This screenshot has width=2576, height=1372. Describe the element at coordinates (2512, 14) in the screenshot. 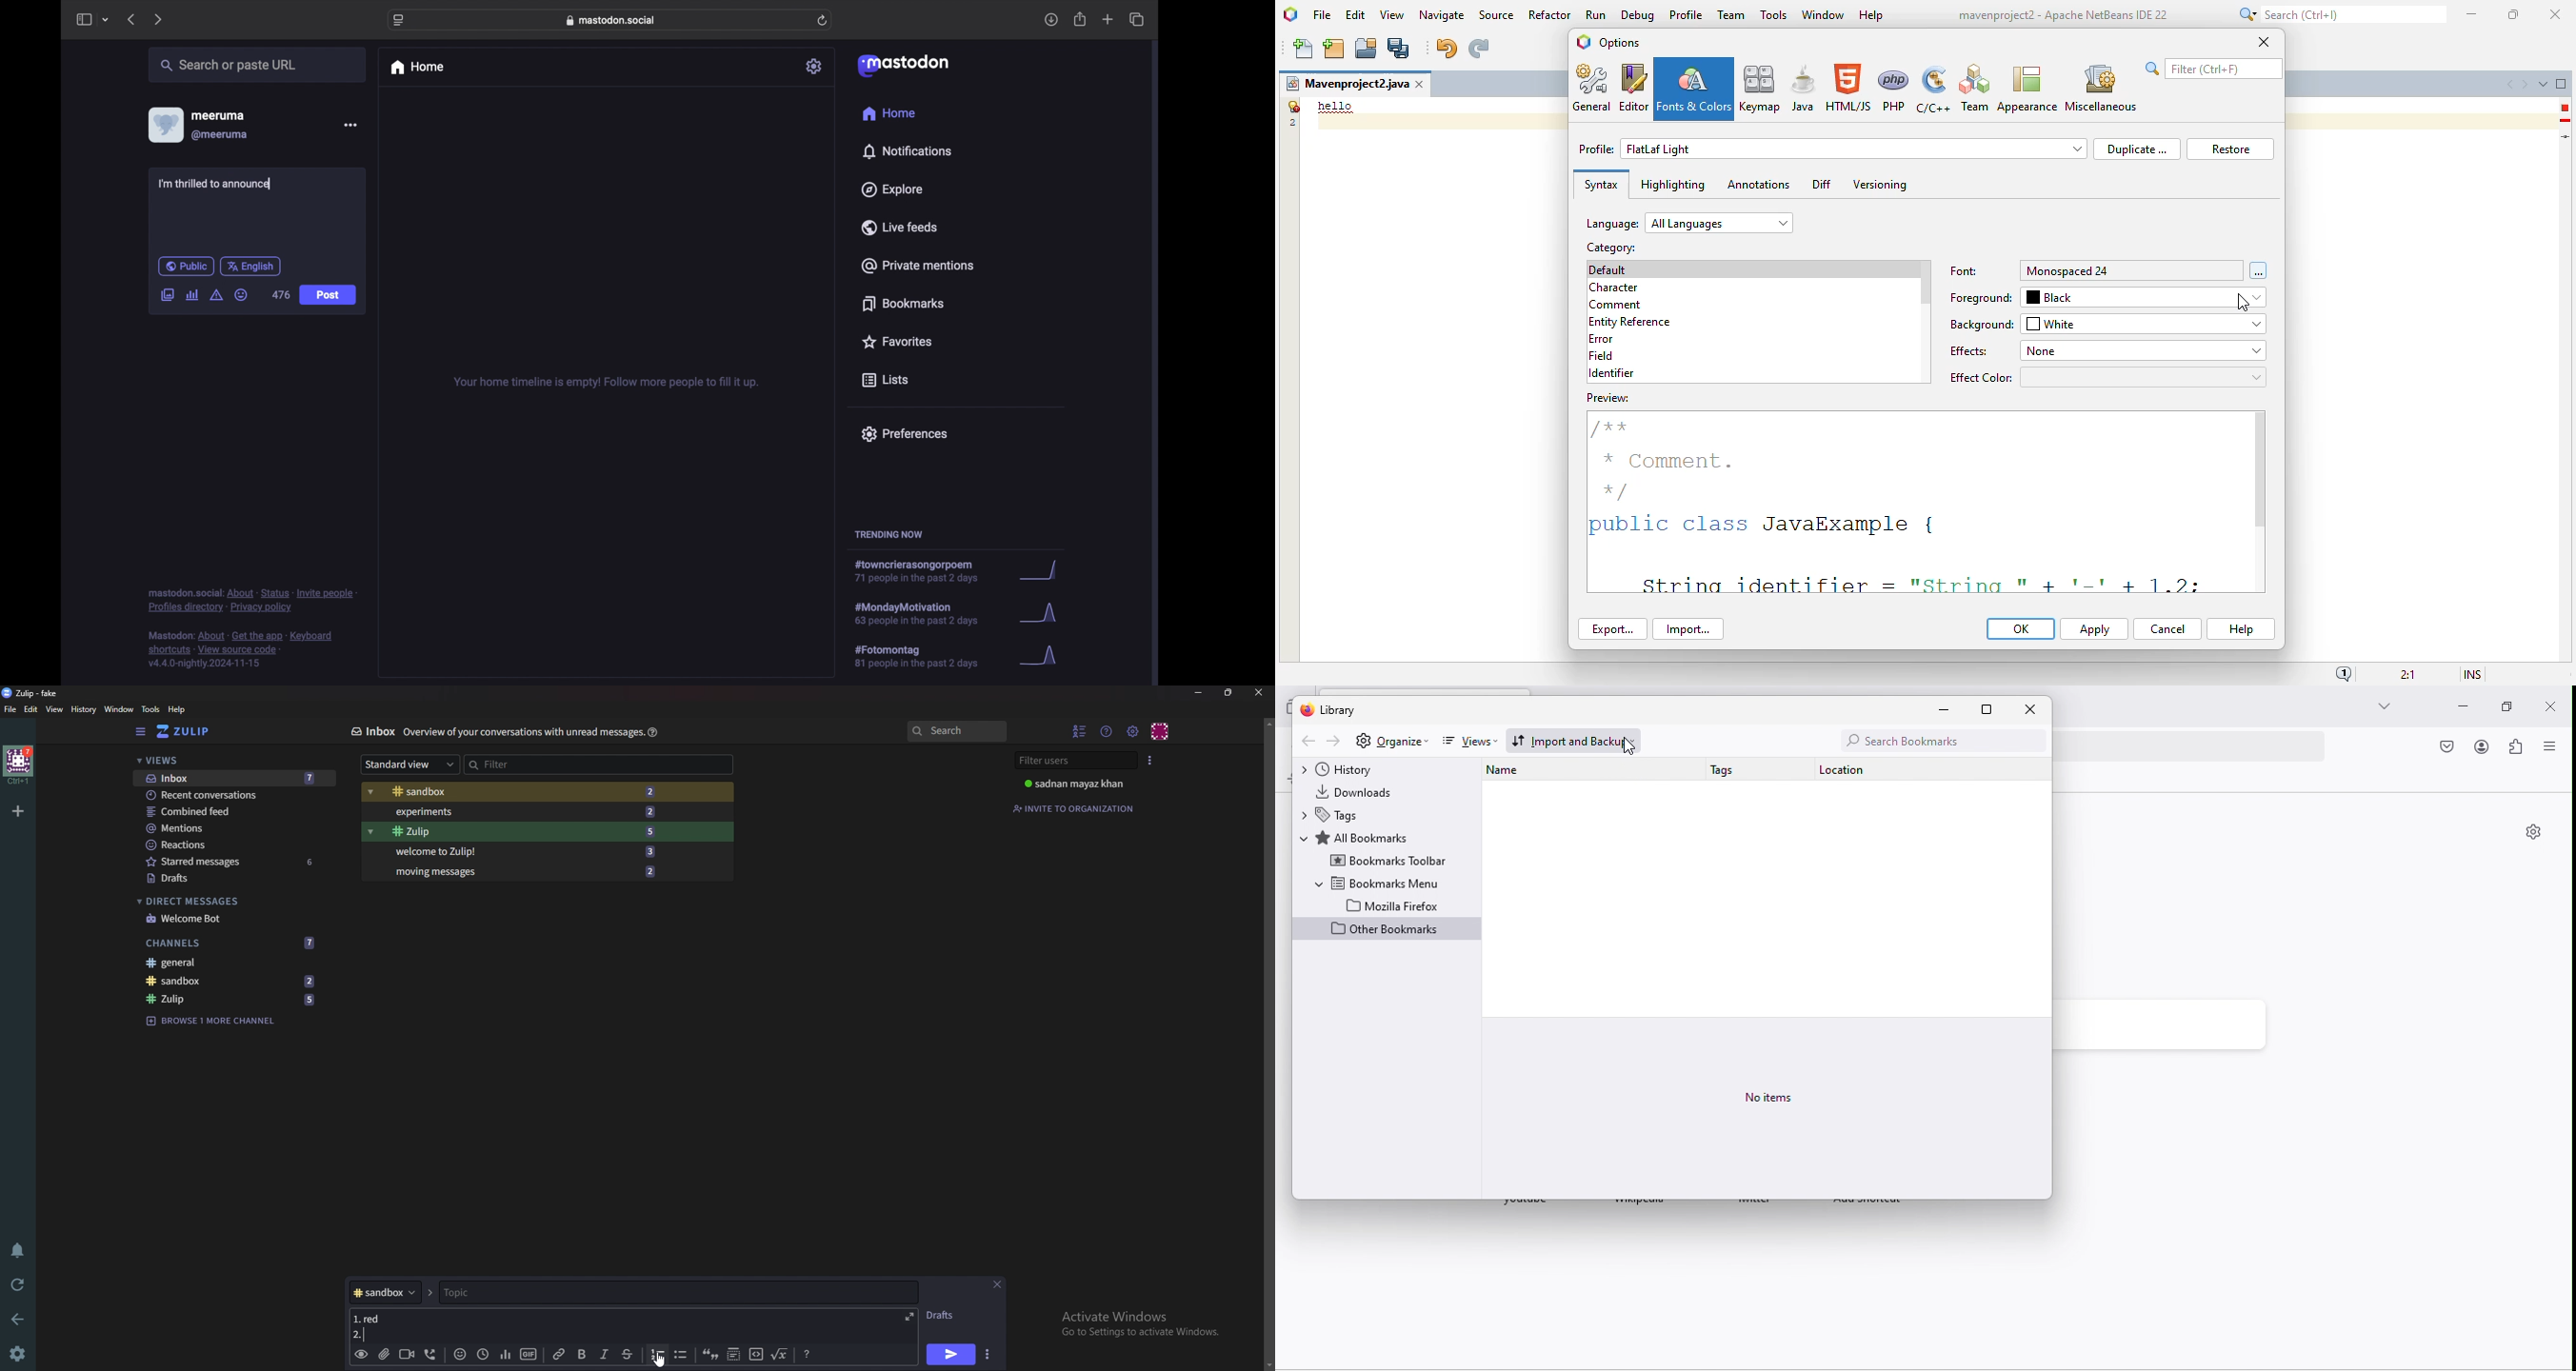

I see `maximize` at that location.